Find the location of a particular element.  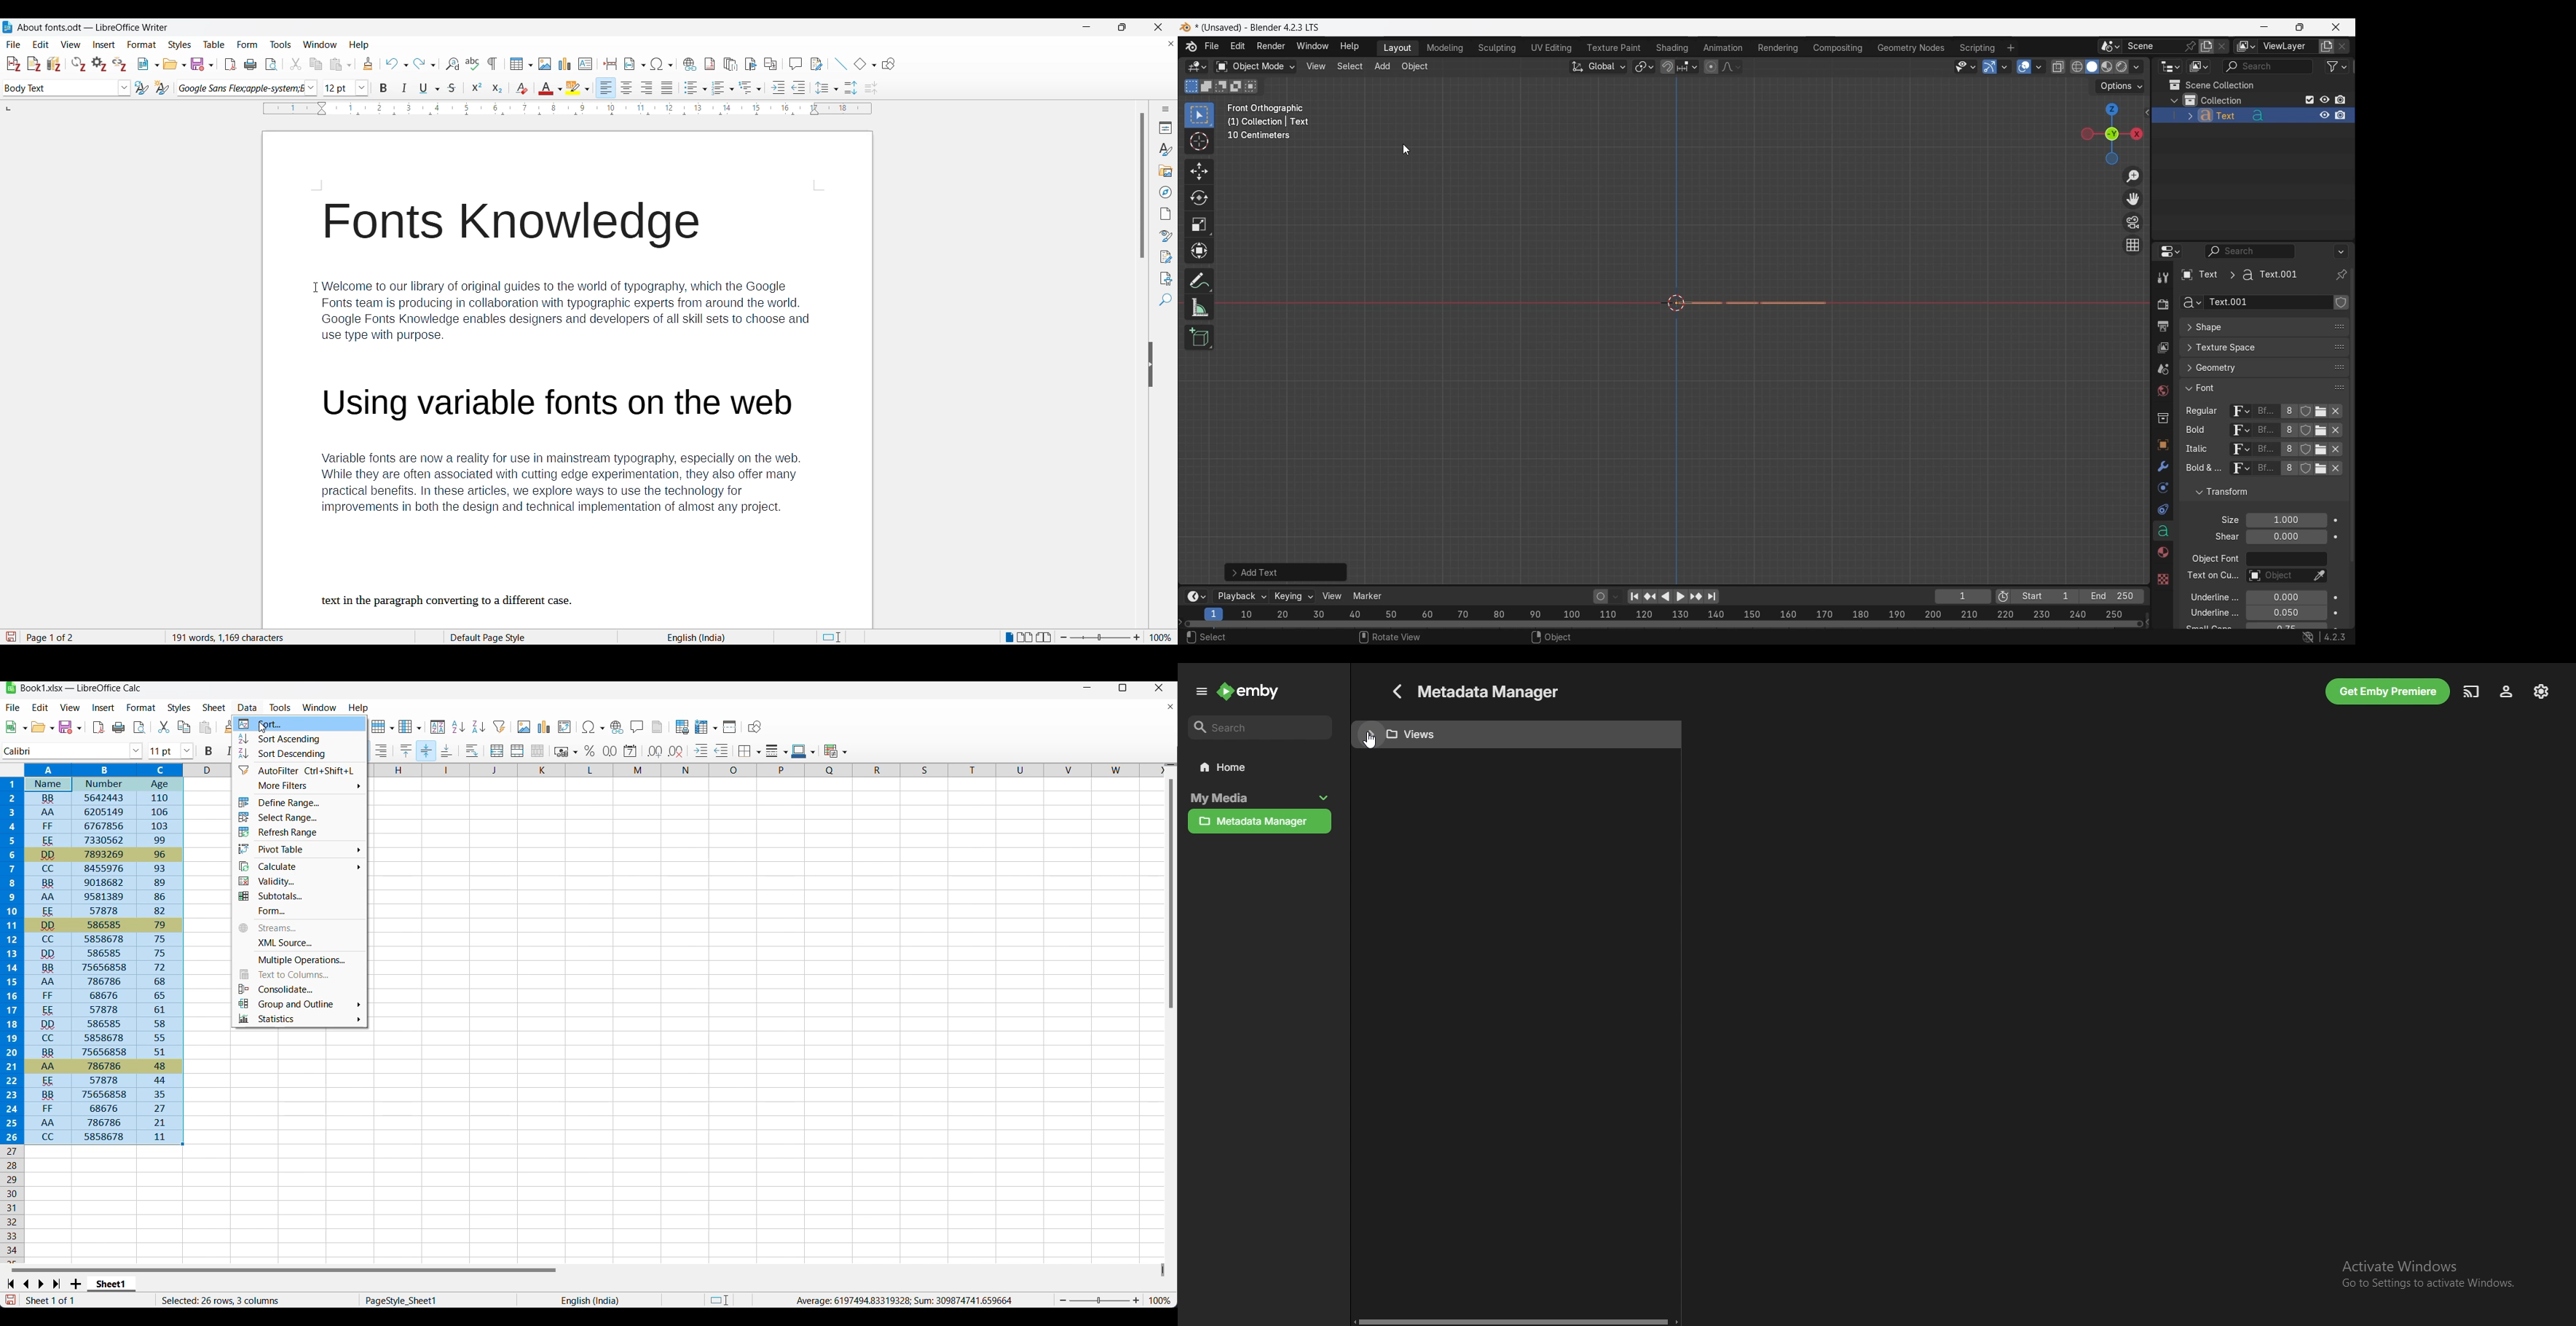

Format menu is located at coordinates (141, 707).